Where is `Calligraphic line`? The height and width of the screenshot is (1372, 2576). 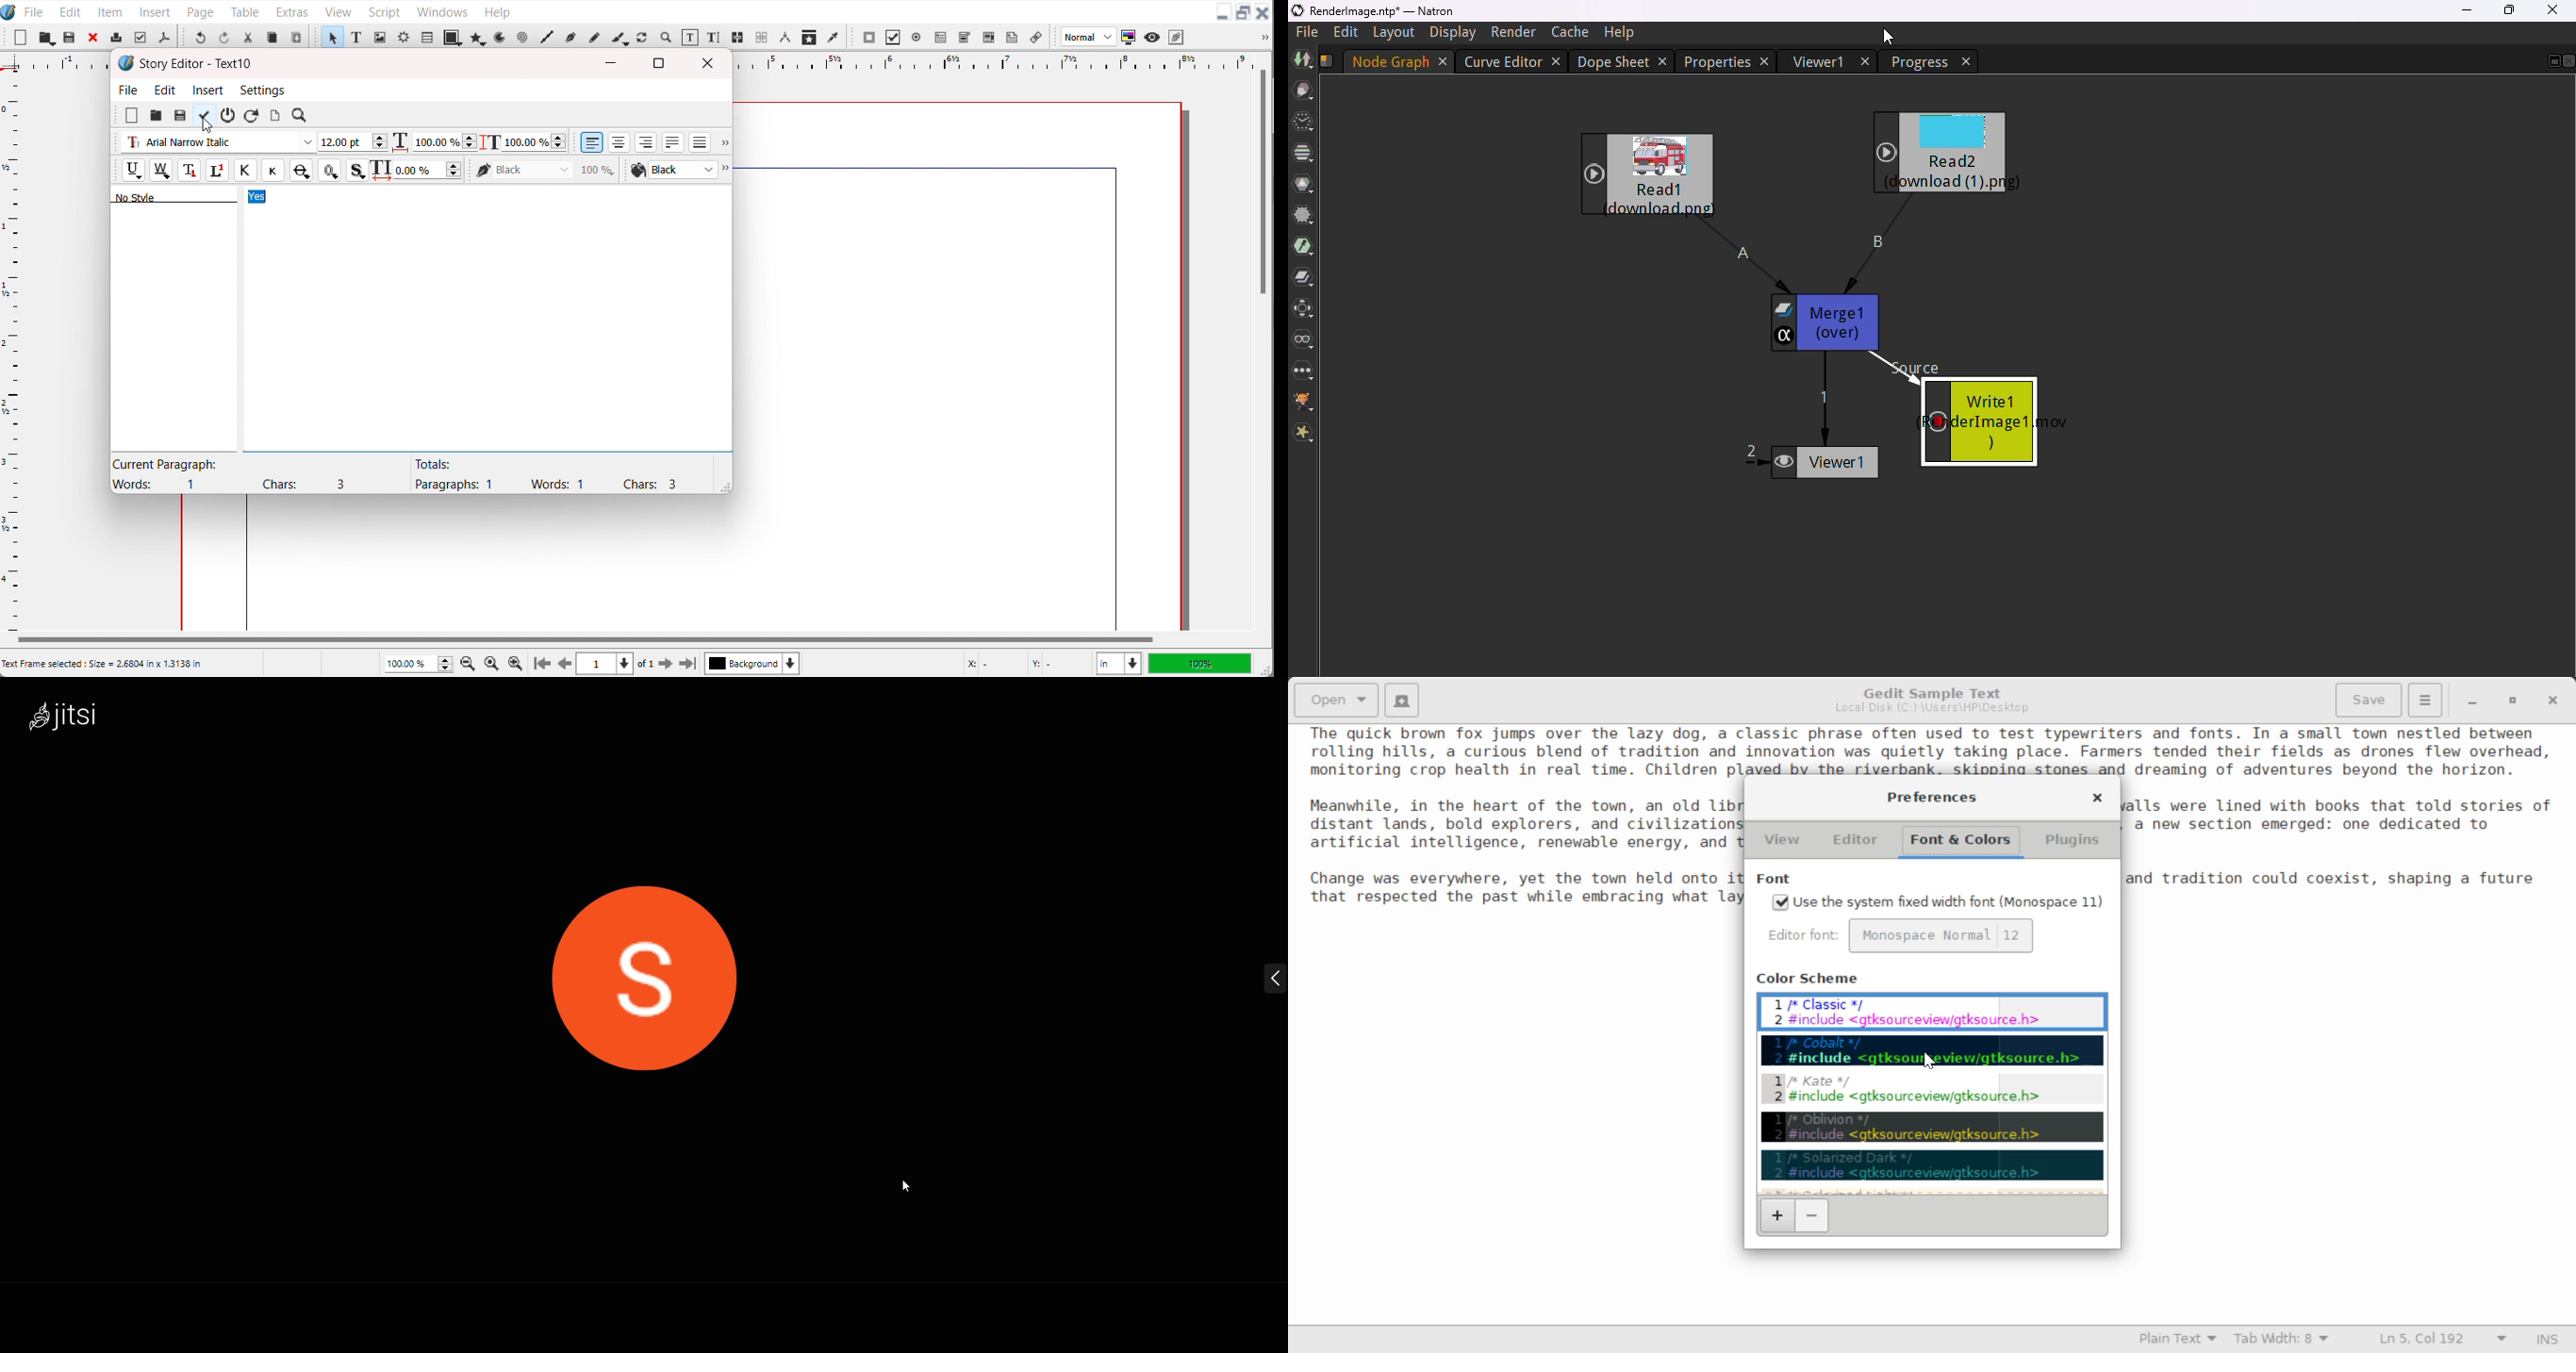
Calligraphic line is located at coordinates (620, 38).